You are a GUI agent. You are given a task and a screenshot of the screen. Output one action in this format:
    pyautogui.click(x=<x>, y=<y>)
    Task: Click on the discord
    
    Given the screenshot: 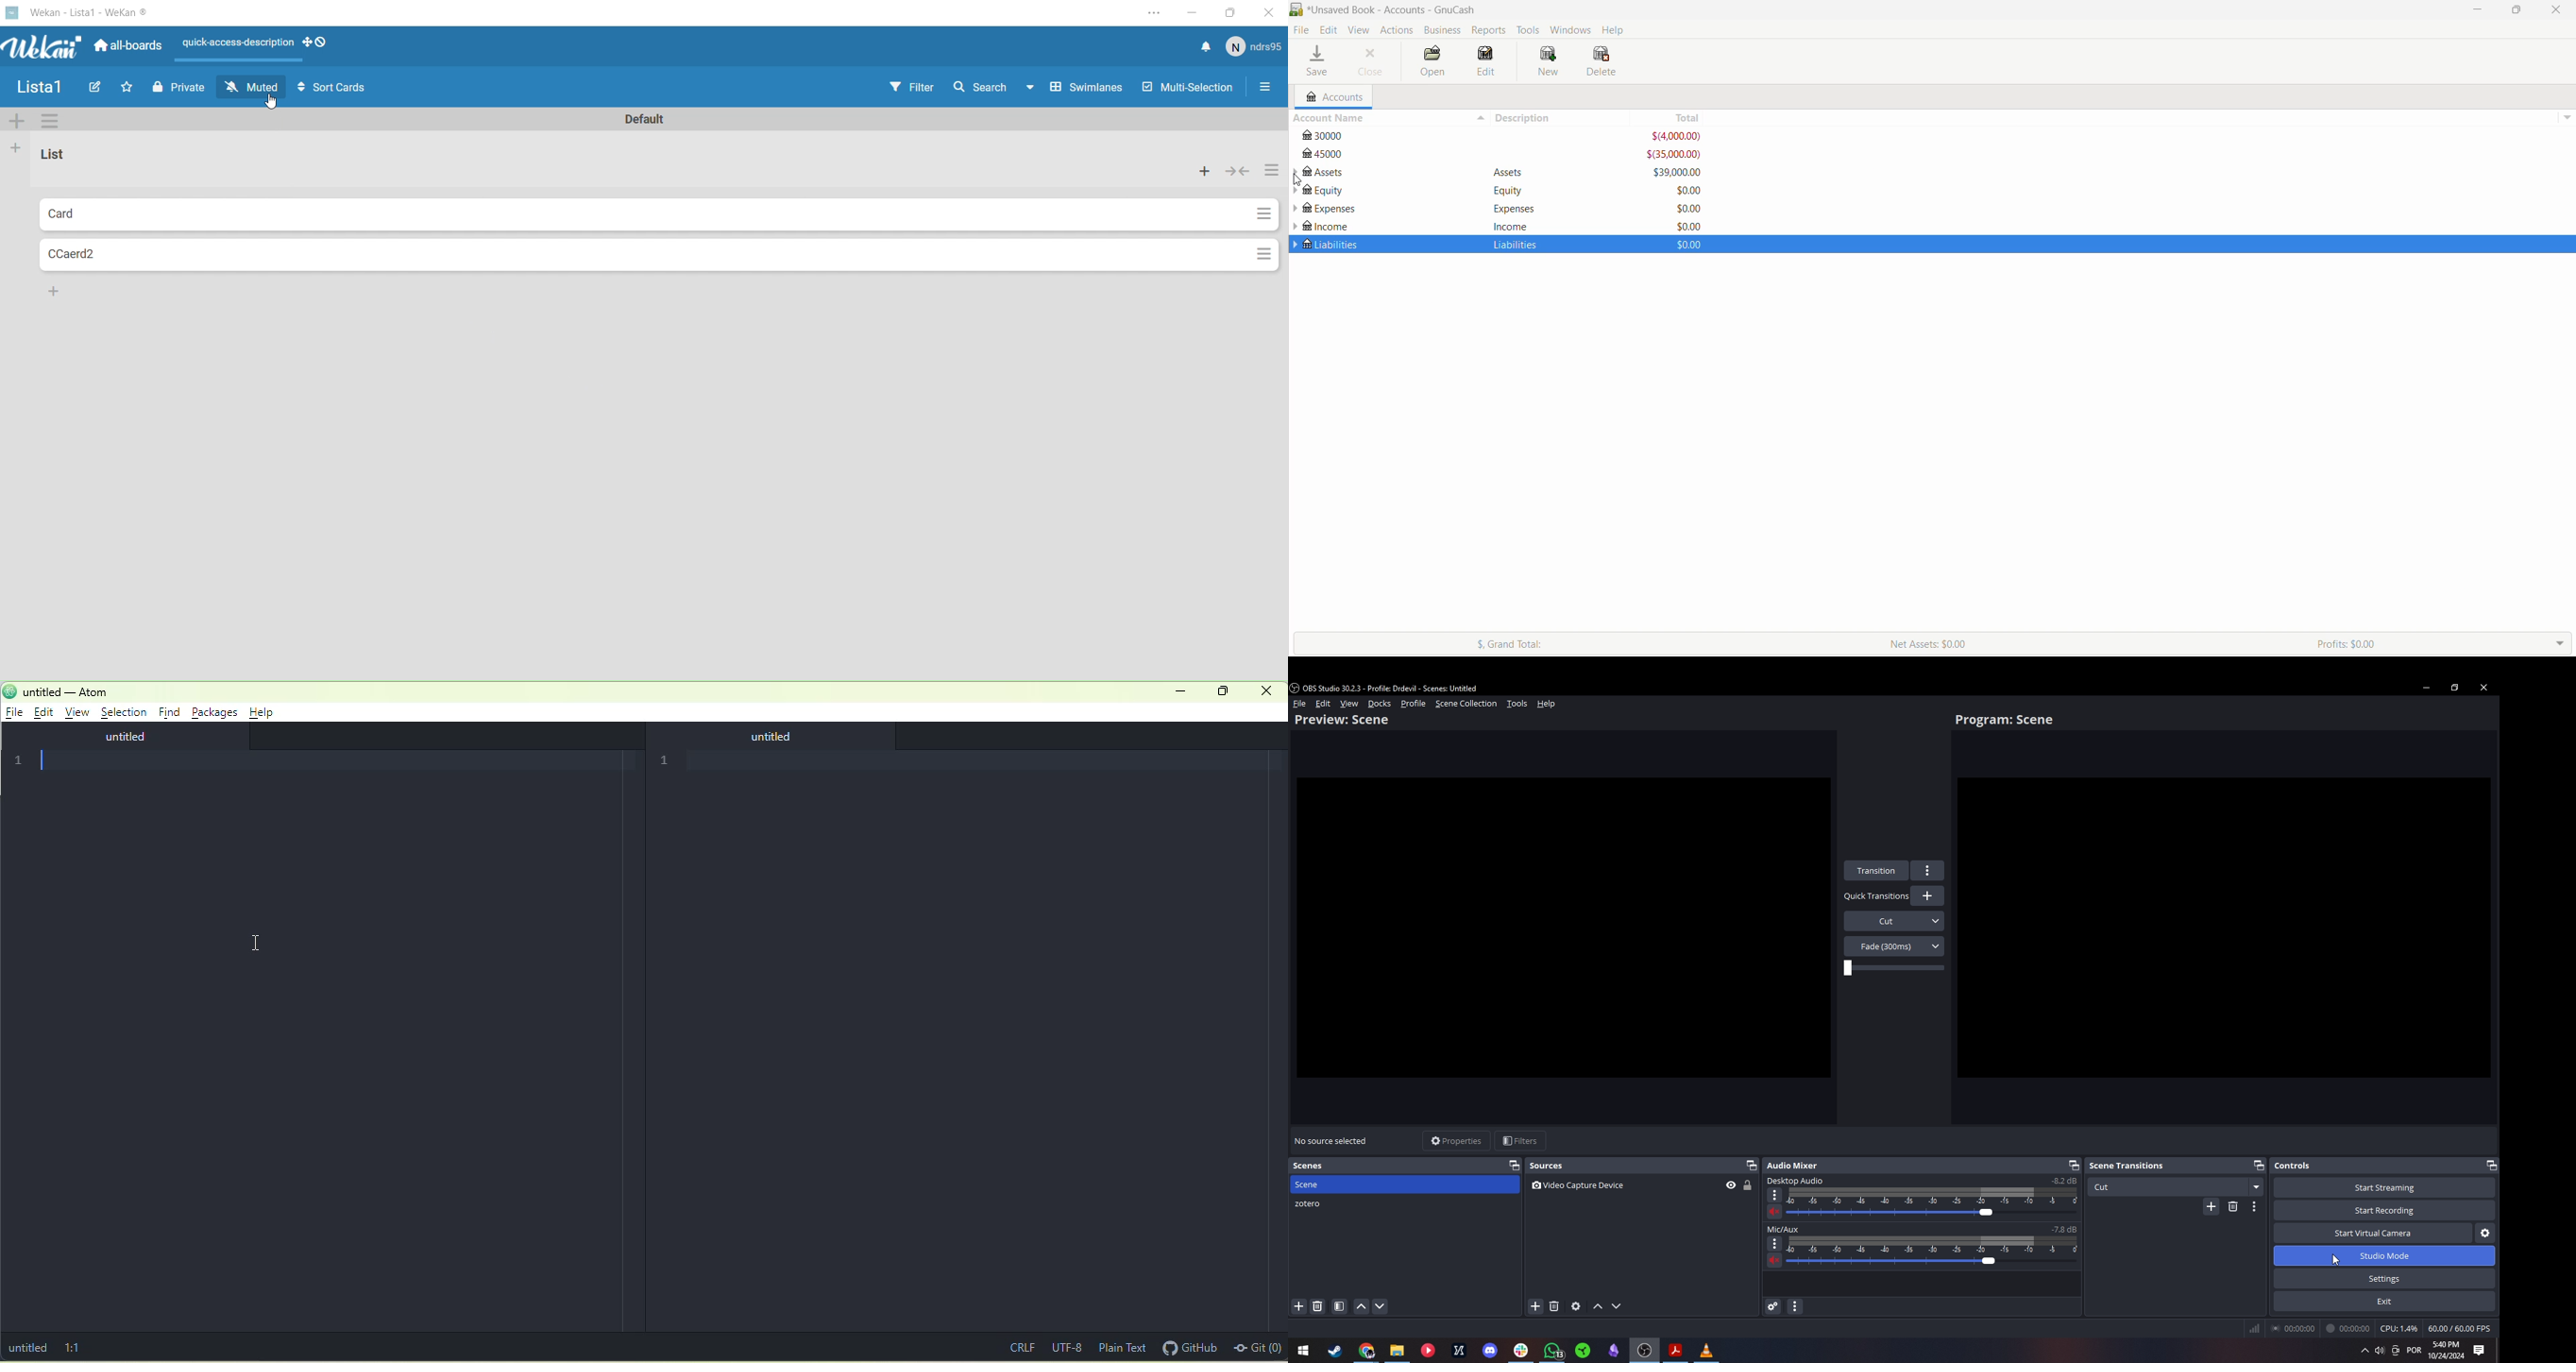 What is the action you would take?
    pyautogui.click(x=1489, y=1349)
    